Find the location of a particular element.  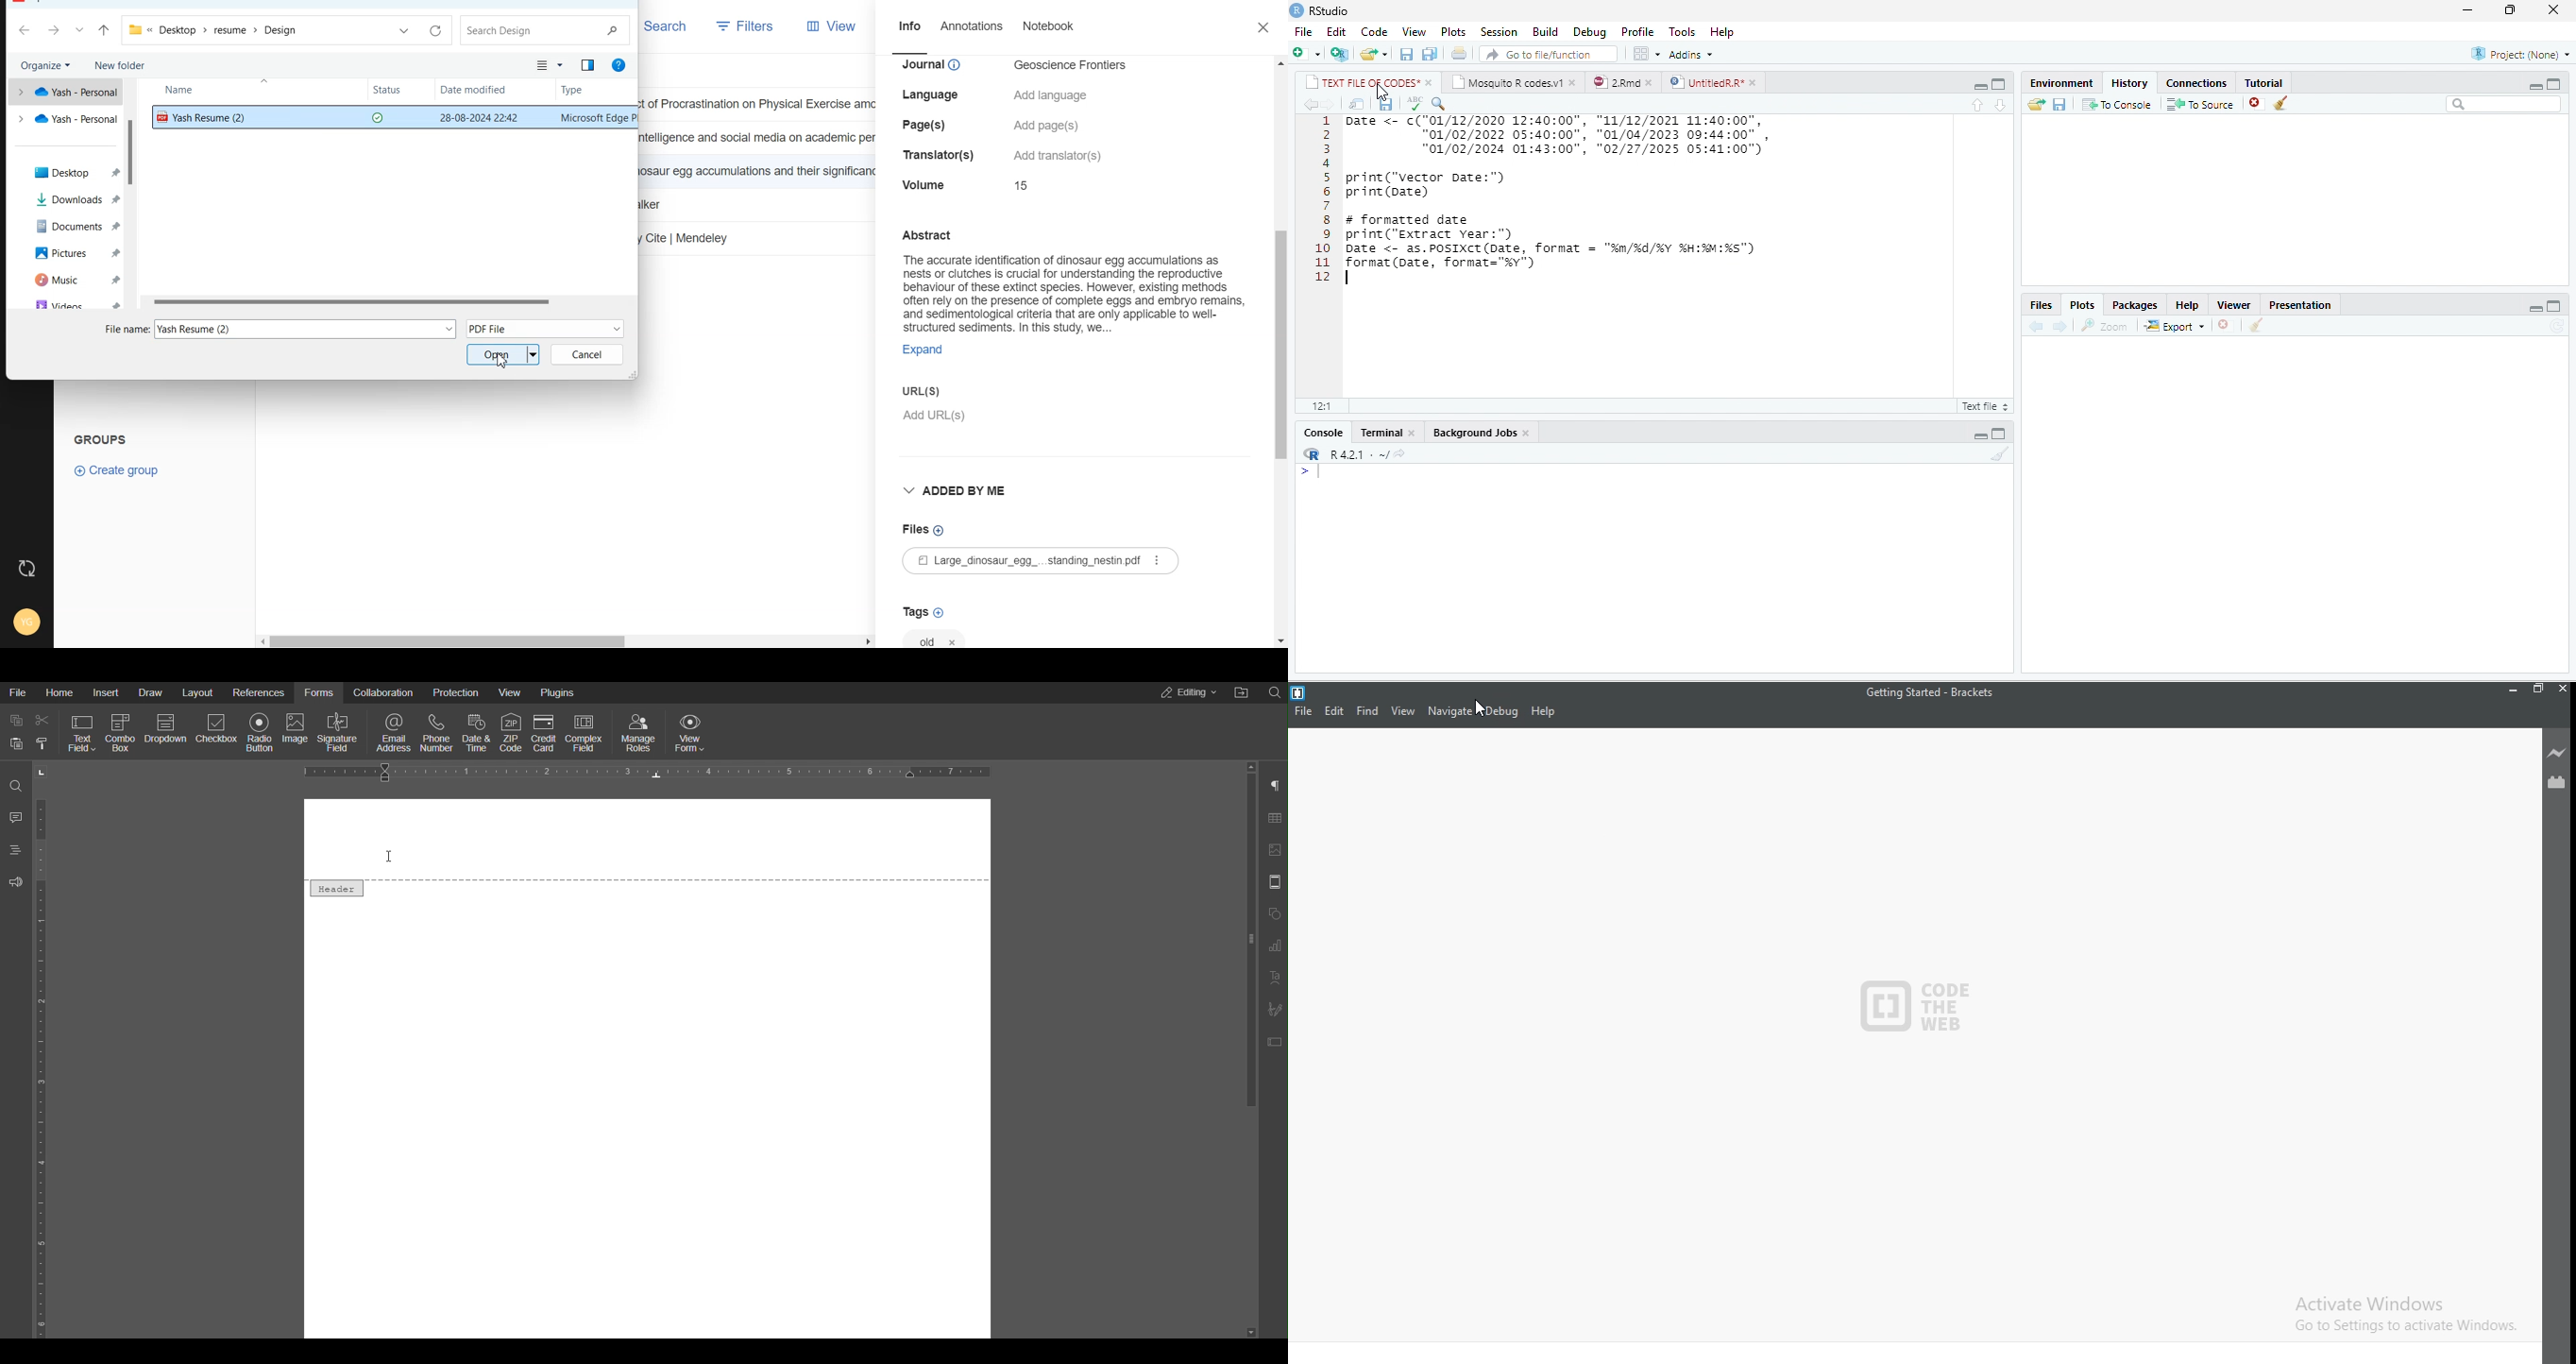

Change your view is located at coordinates (550, 65).